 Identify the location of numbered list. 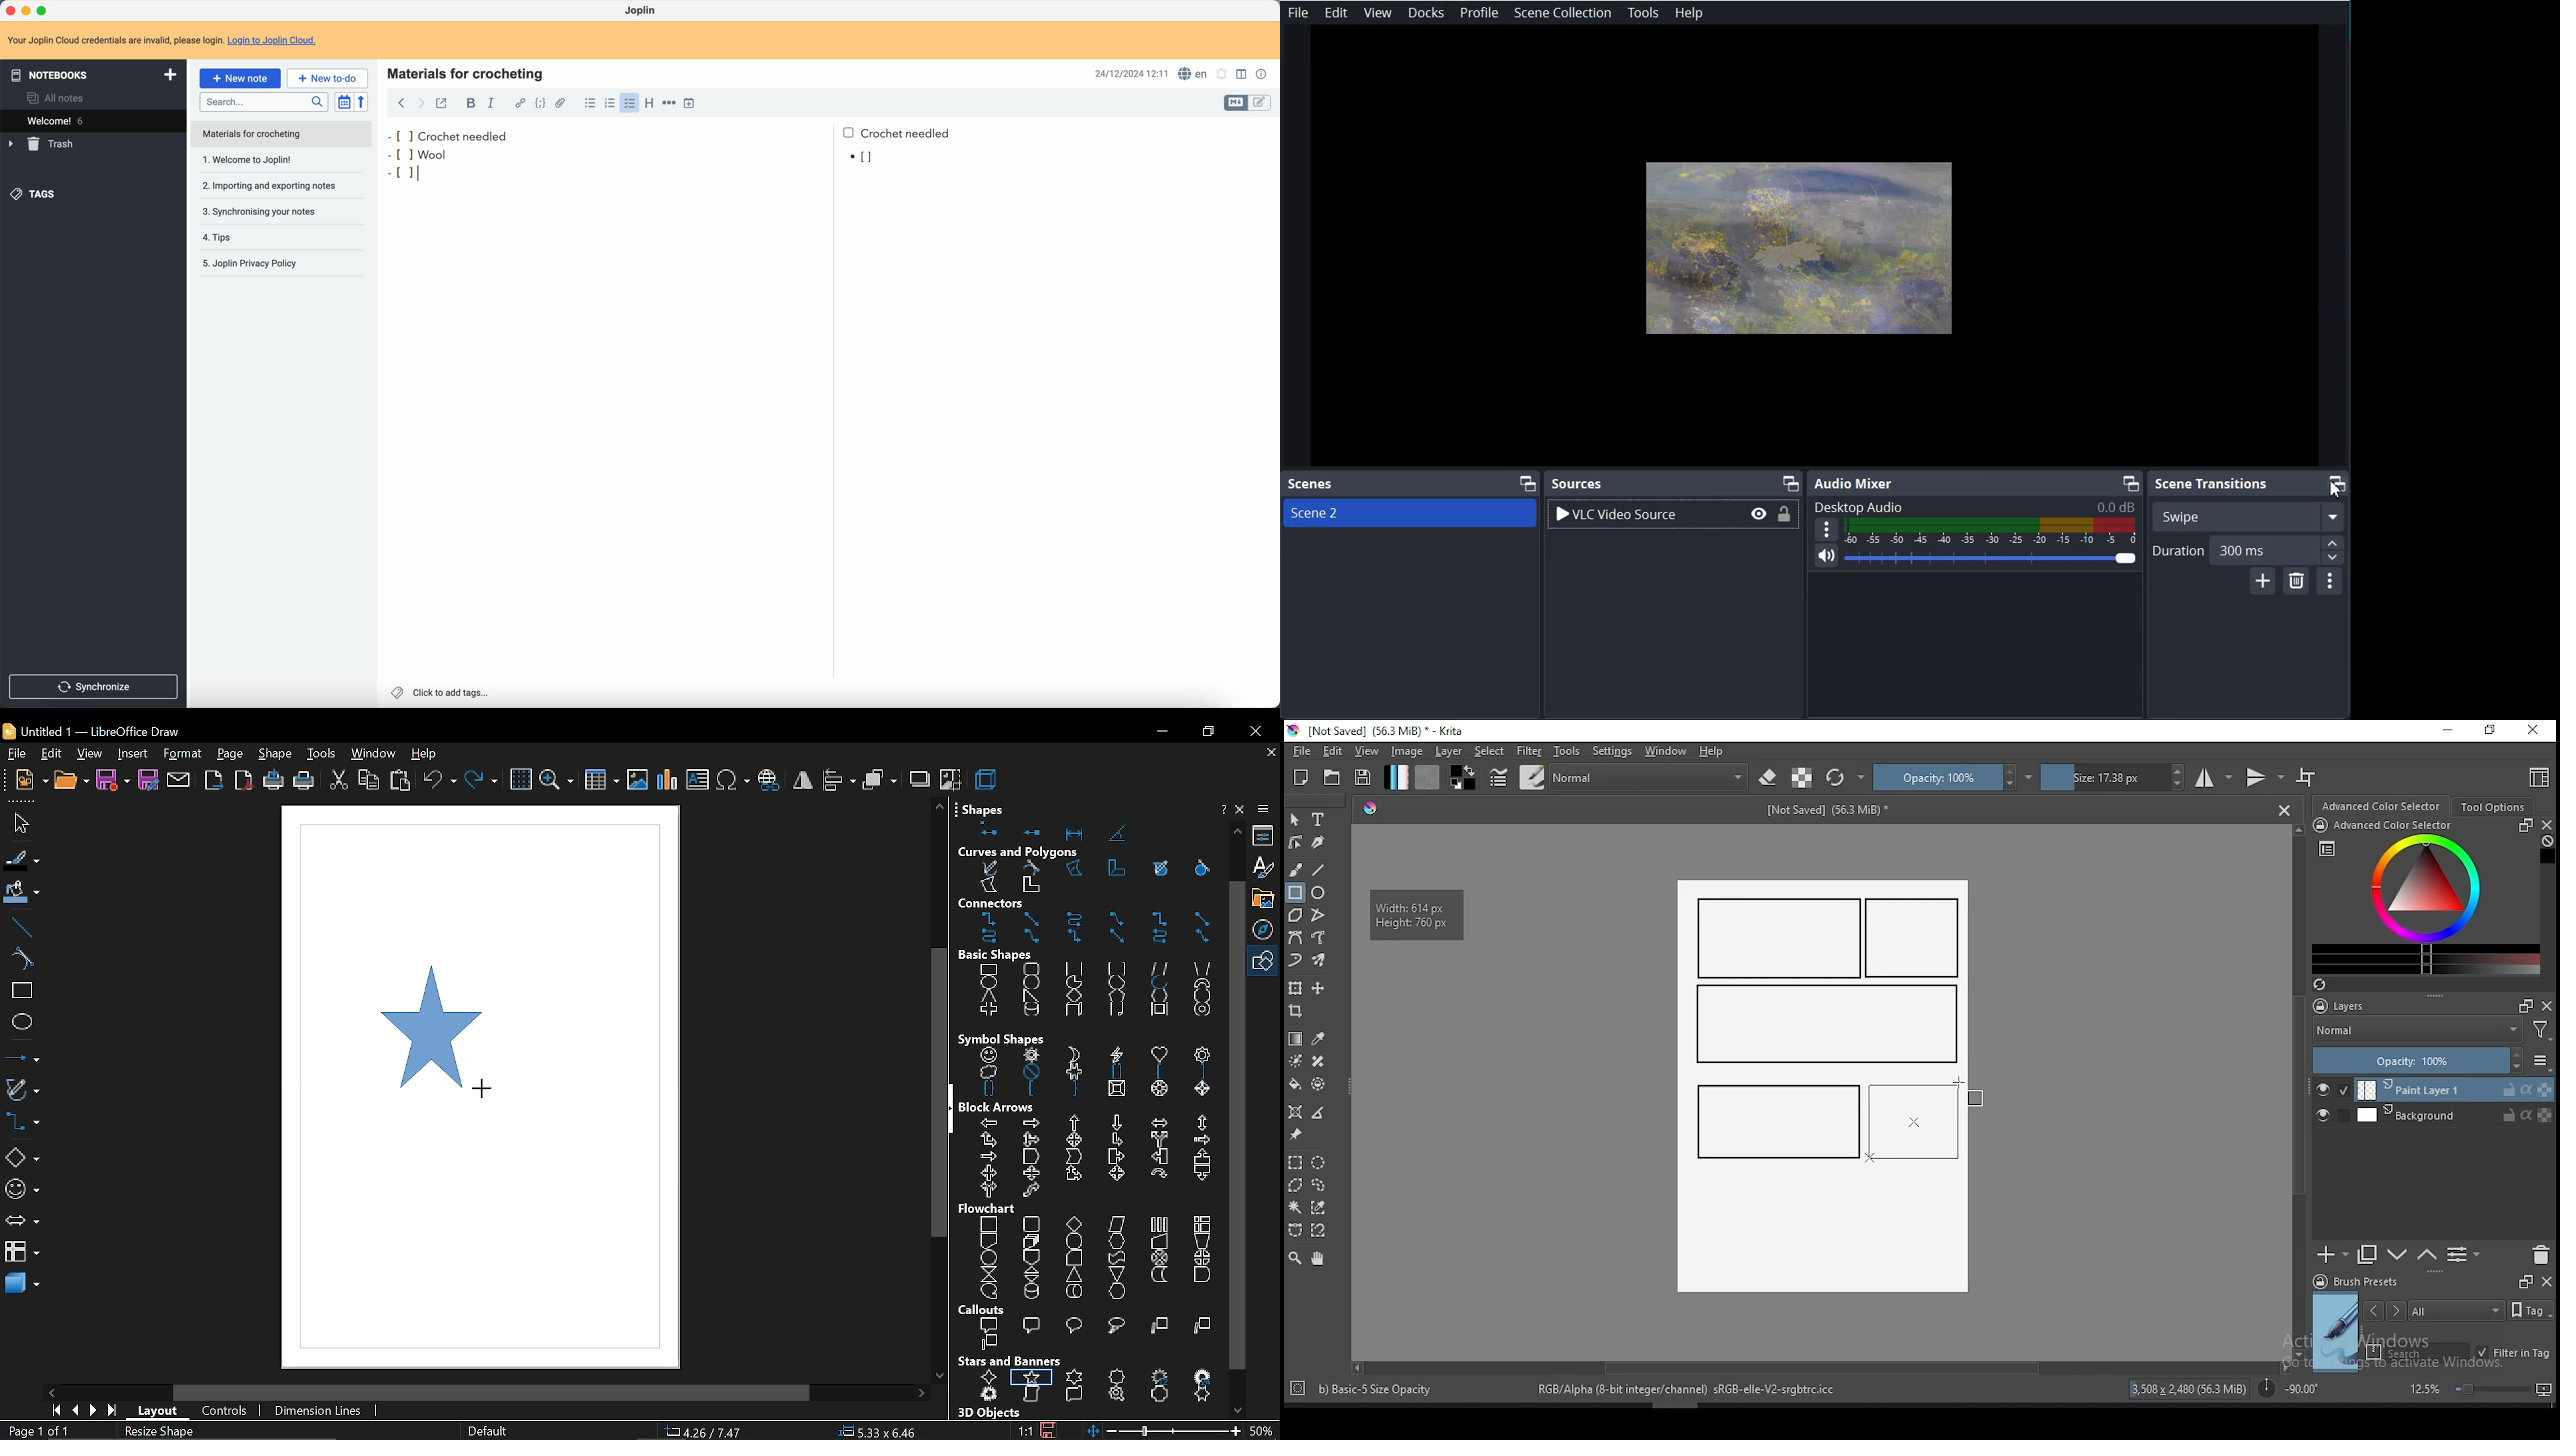
(609, 103).